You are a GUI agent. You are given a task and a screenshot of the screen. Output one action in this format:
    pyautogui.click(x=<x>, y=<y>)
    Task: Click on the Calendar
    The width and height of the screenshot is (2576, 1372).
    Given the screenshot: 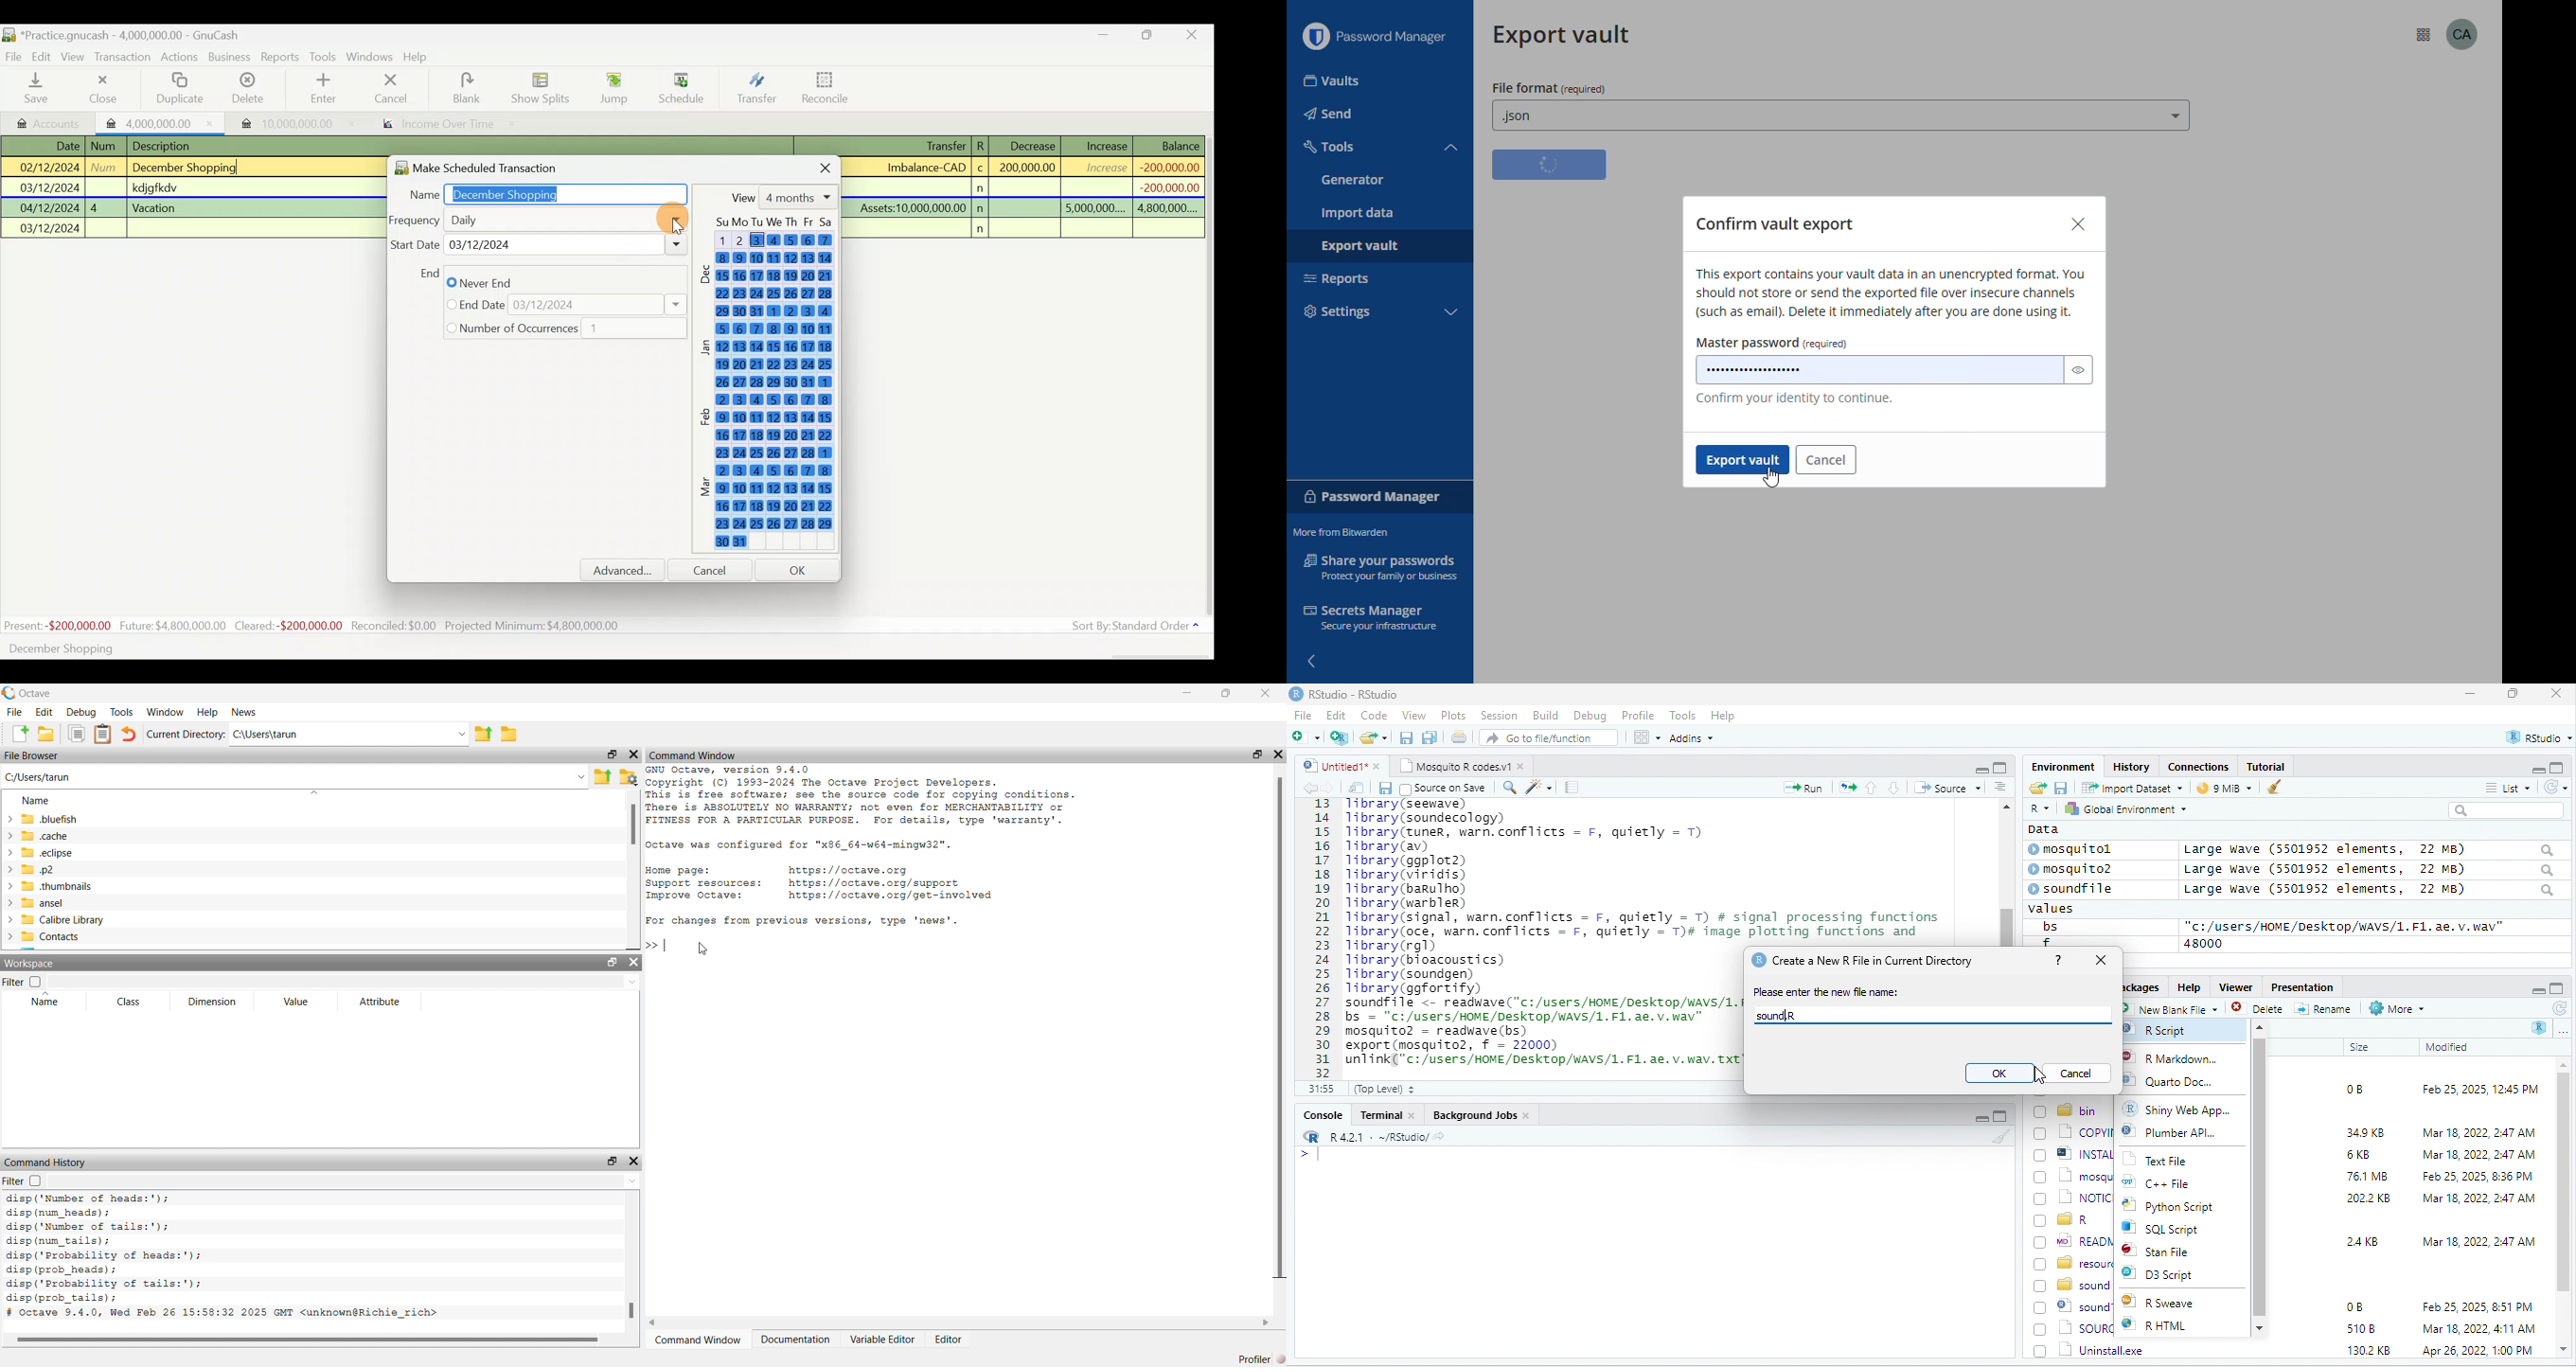 What is the action you would take?
    pyautogui.click(x=772, y=387)
    